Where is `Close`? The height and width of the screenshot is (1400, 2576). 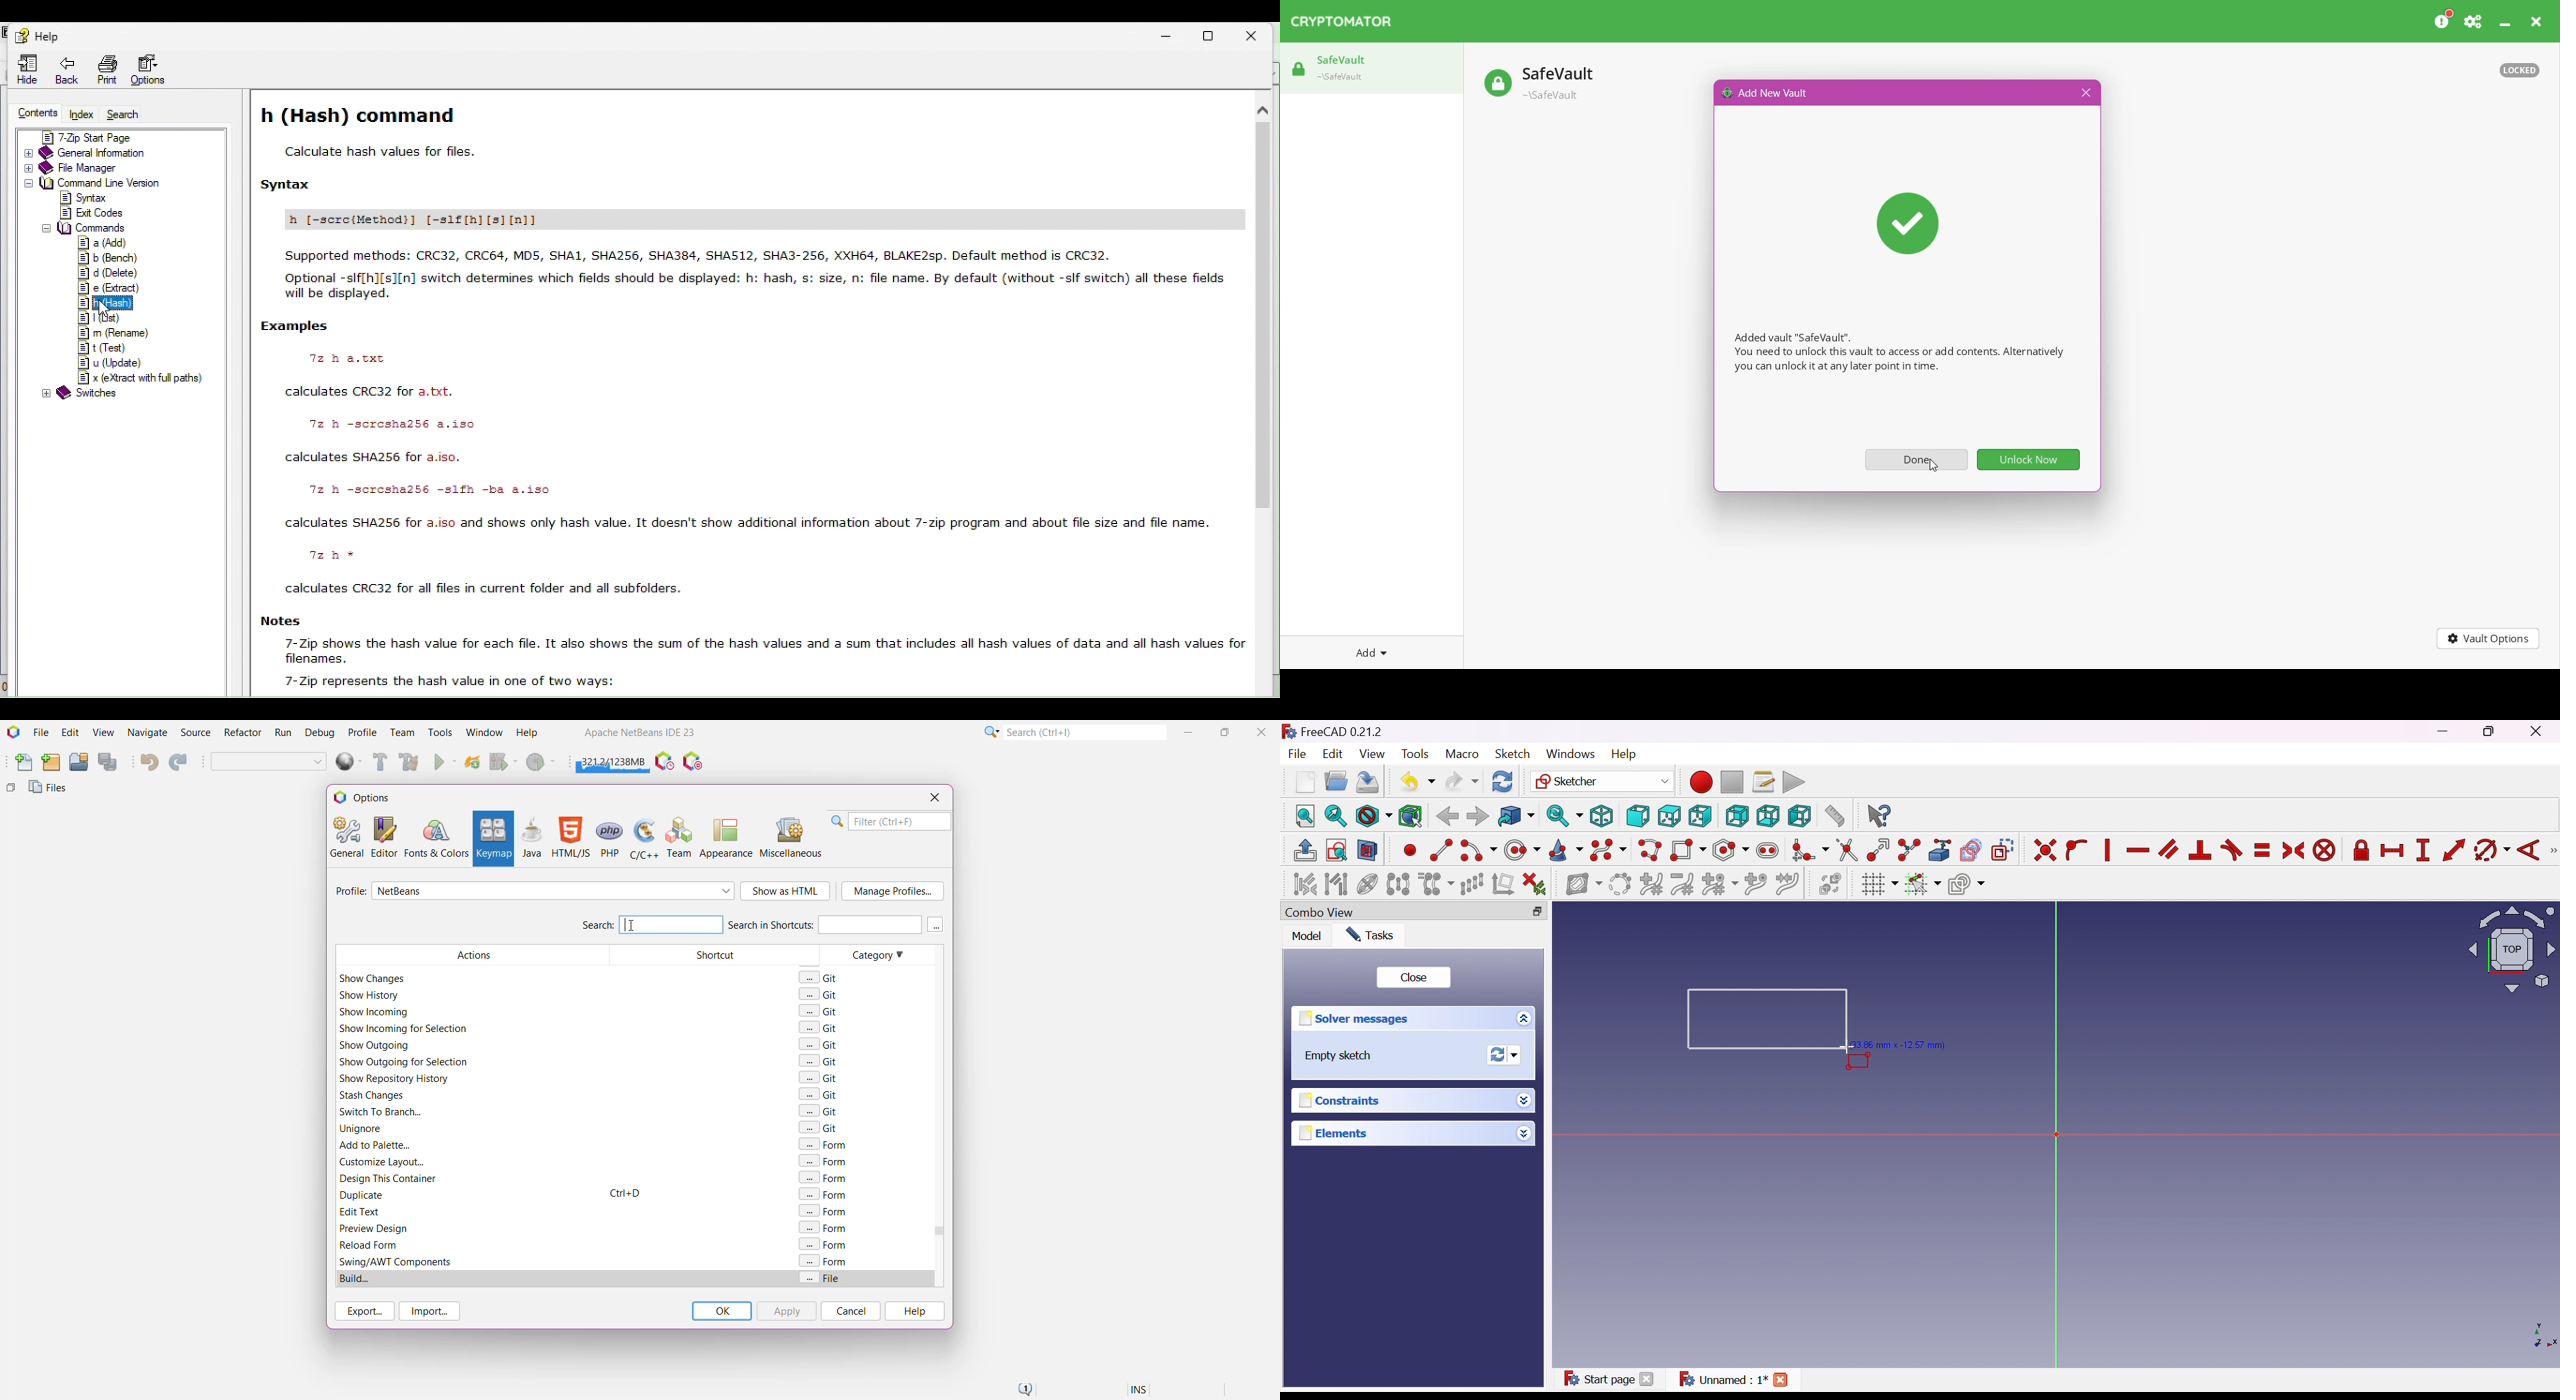
Close is located at coordinates (1415, 976).